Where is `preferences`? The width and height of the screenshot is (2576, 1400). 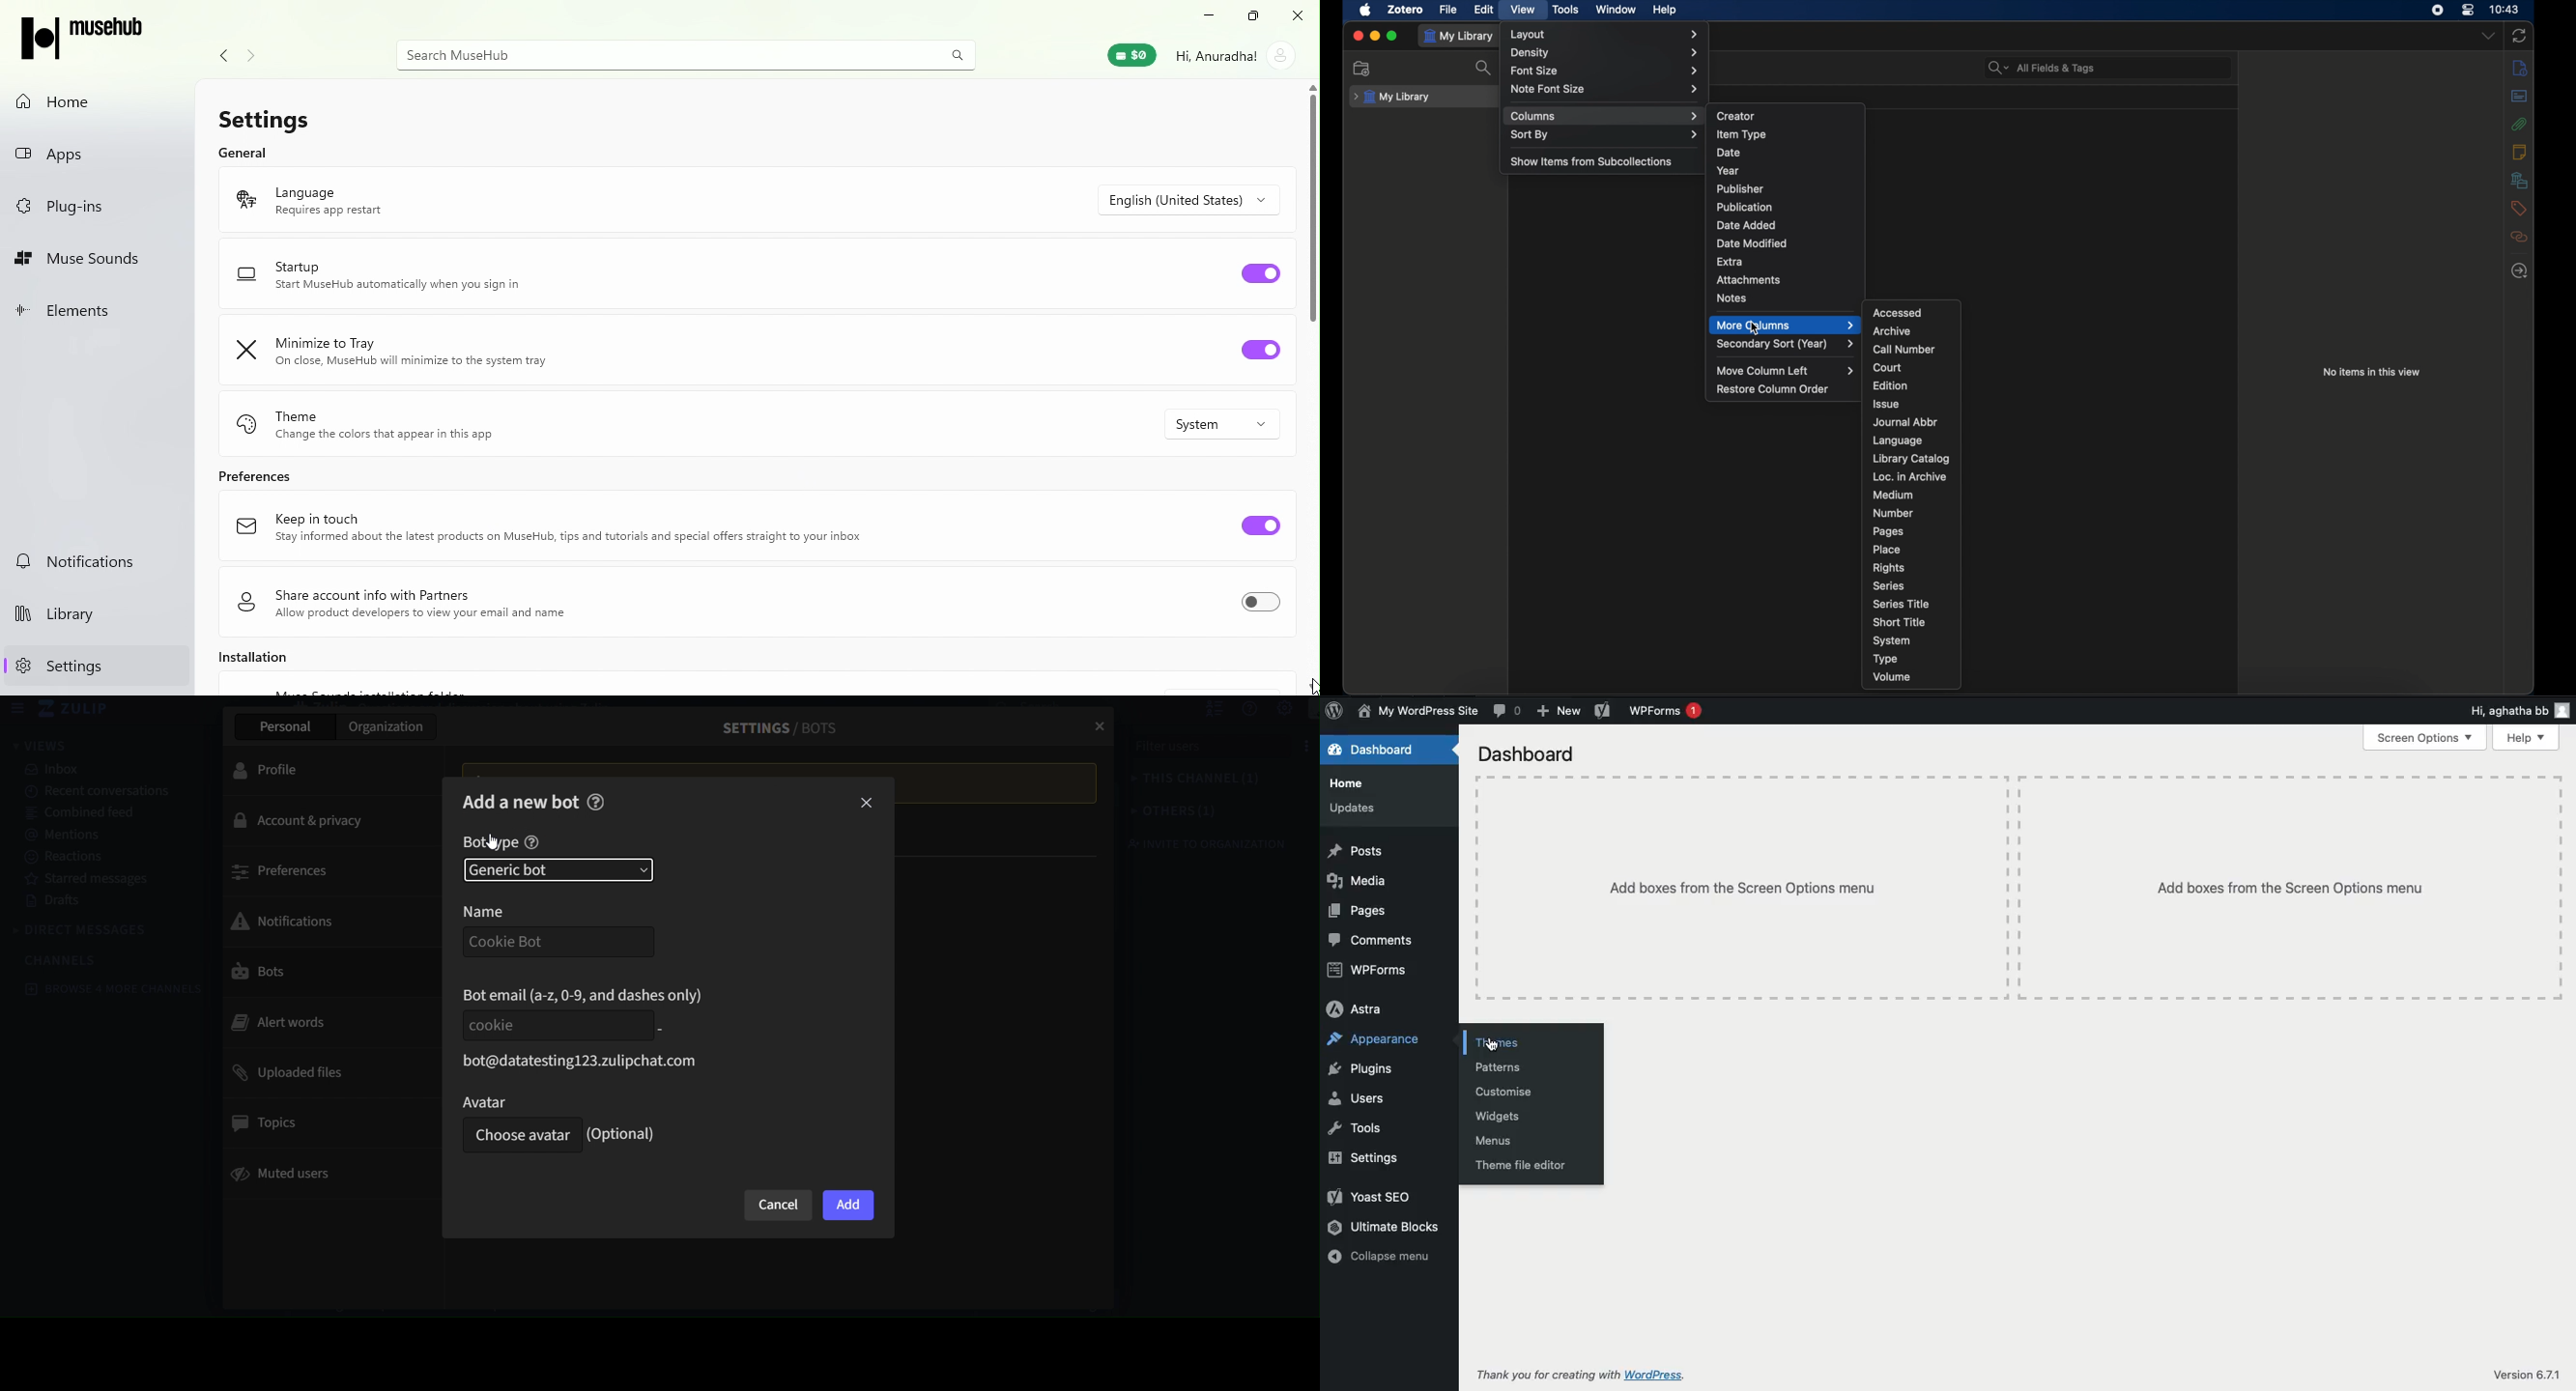 preferences is located at coordinates (320, 870).